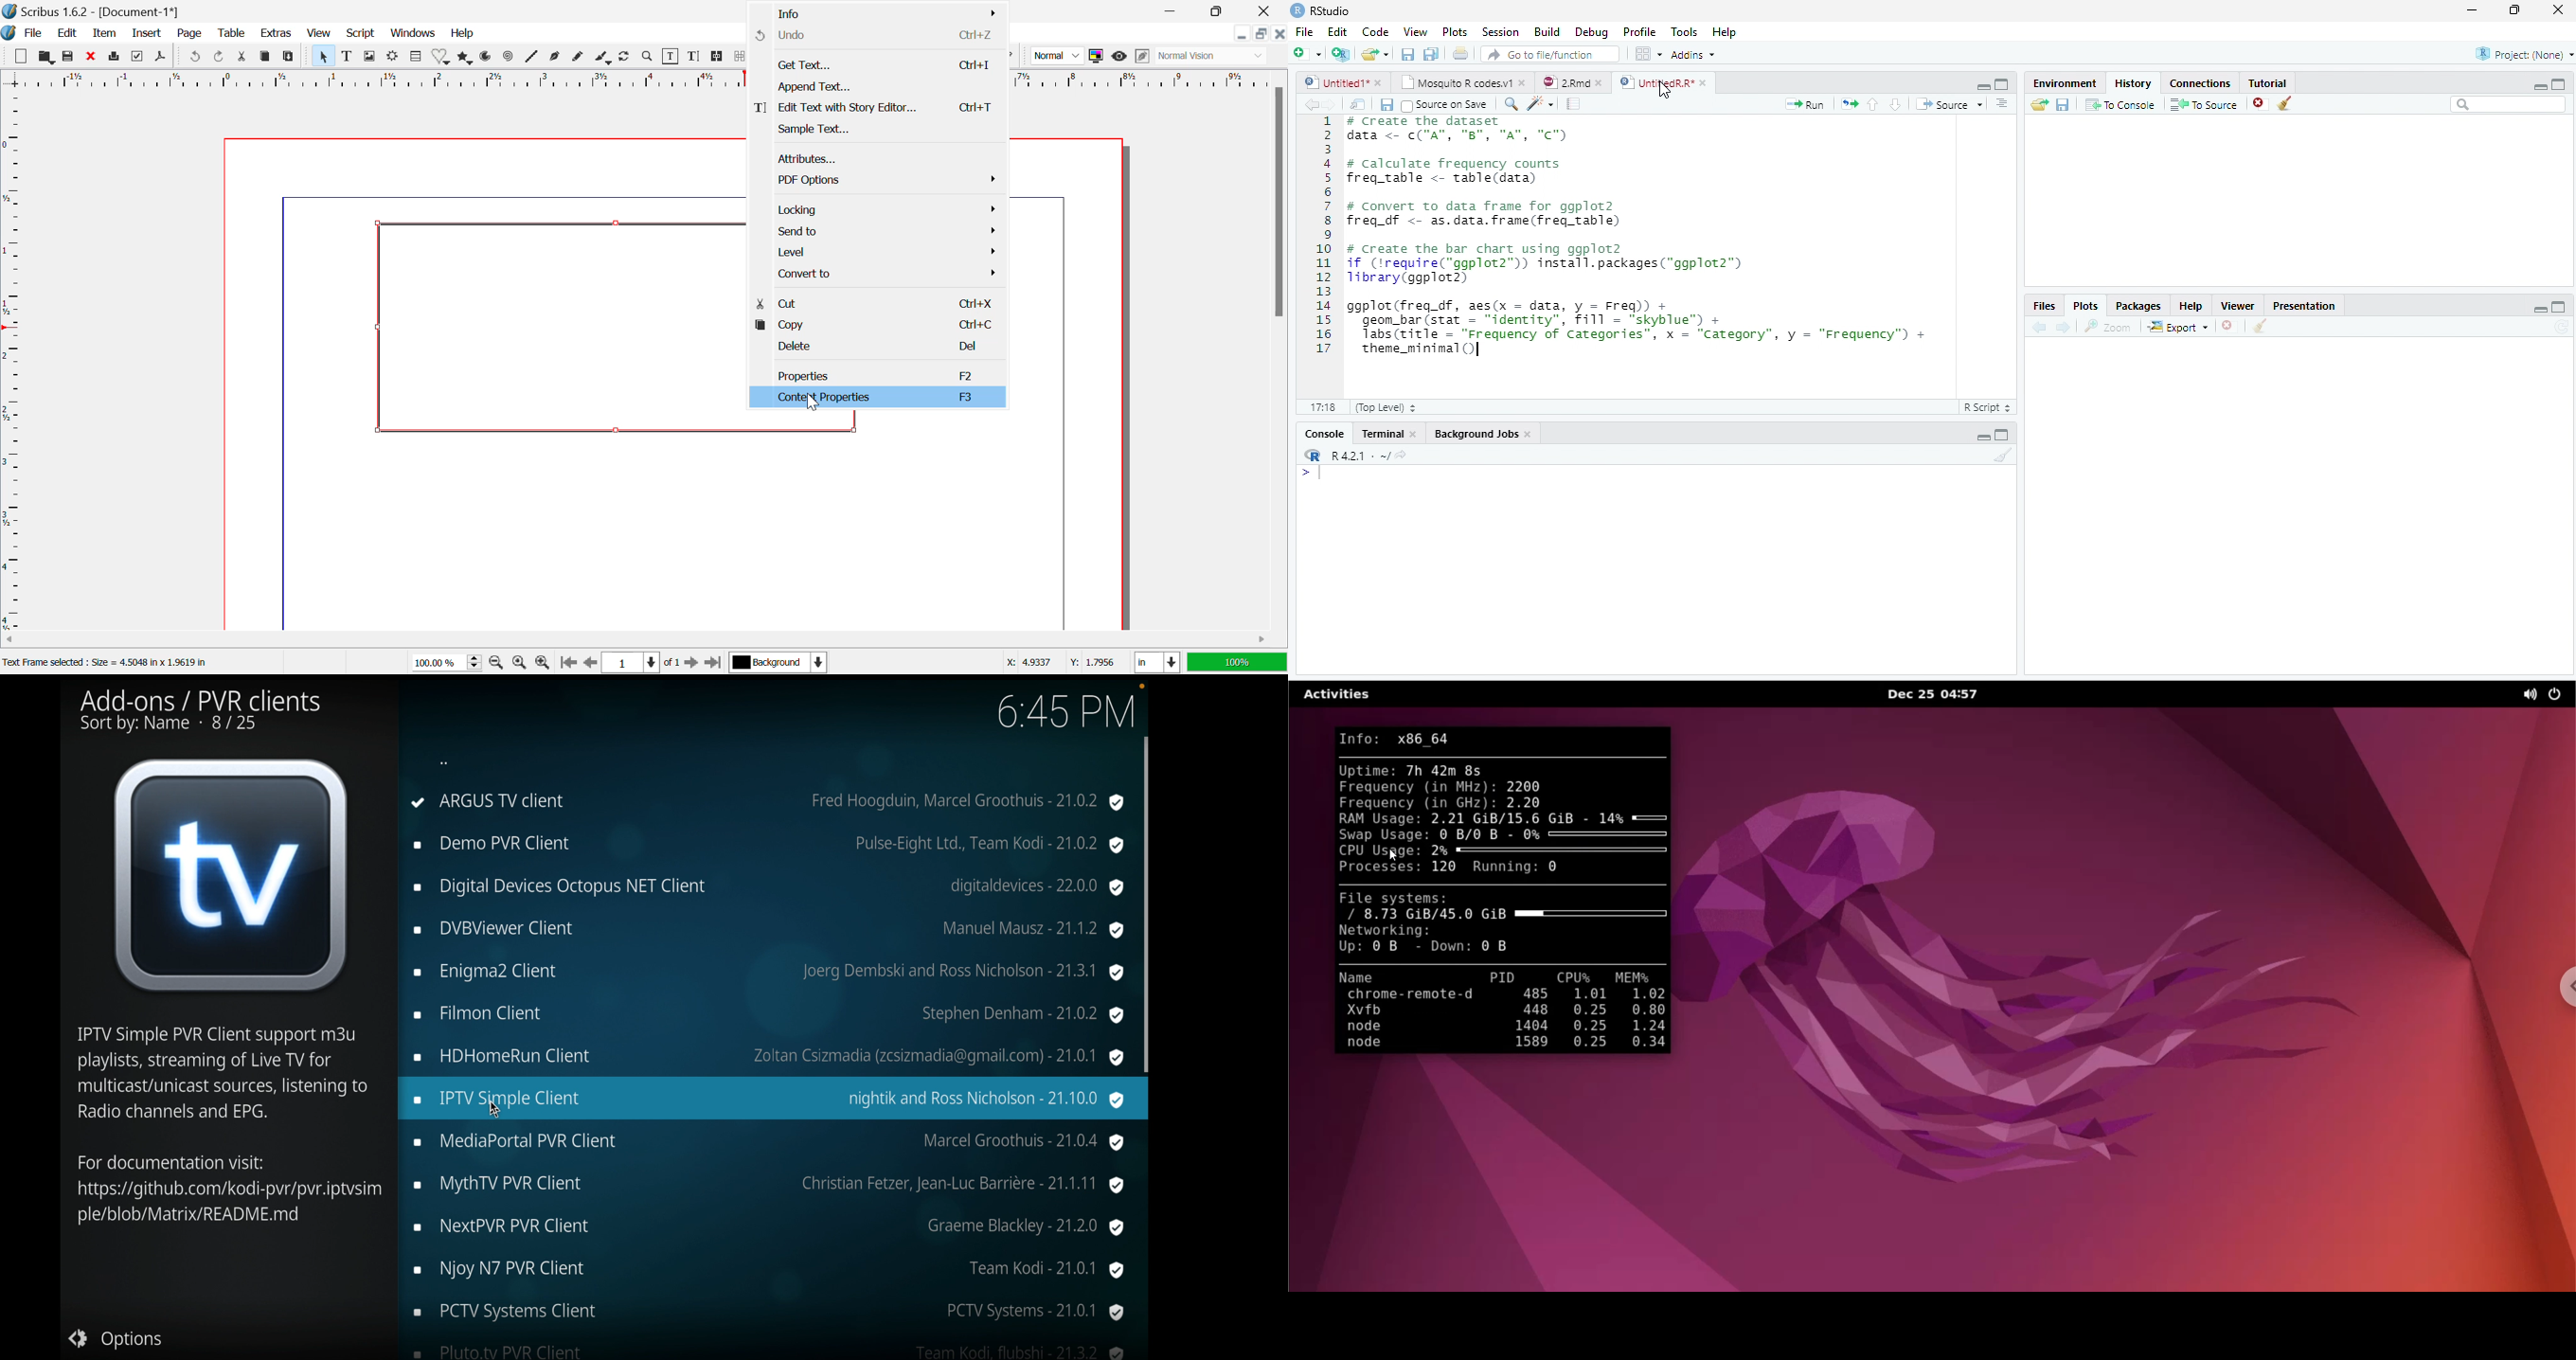 The width and height of the screenshot is (2576, 1372). What do you see at coordinates (2229, 325) in the screenshot?
I see `delete ` at bounding box center [2229, 325].